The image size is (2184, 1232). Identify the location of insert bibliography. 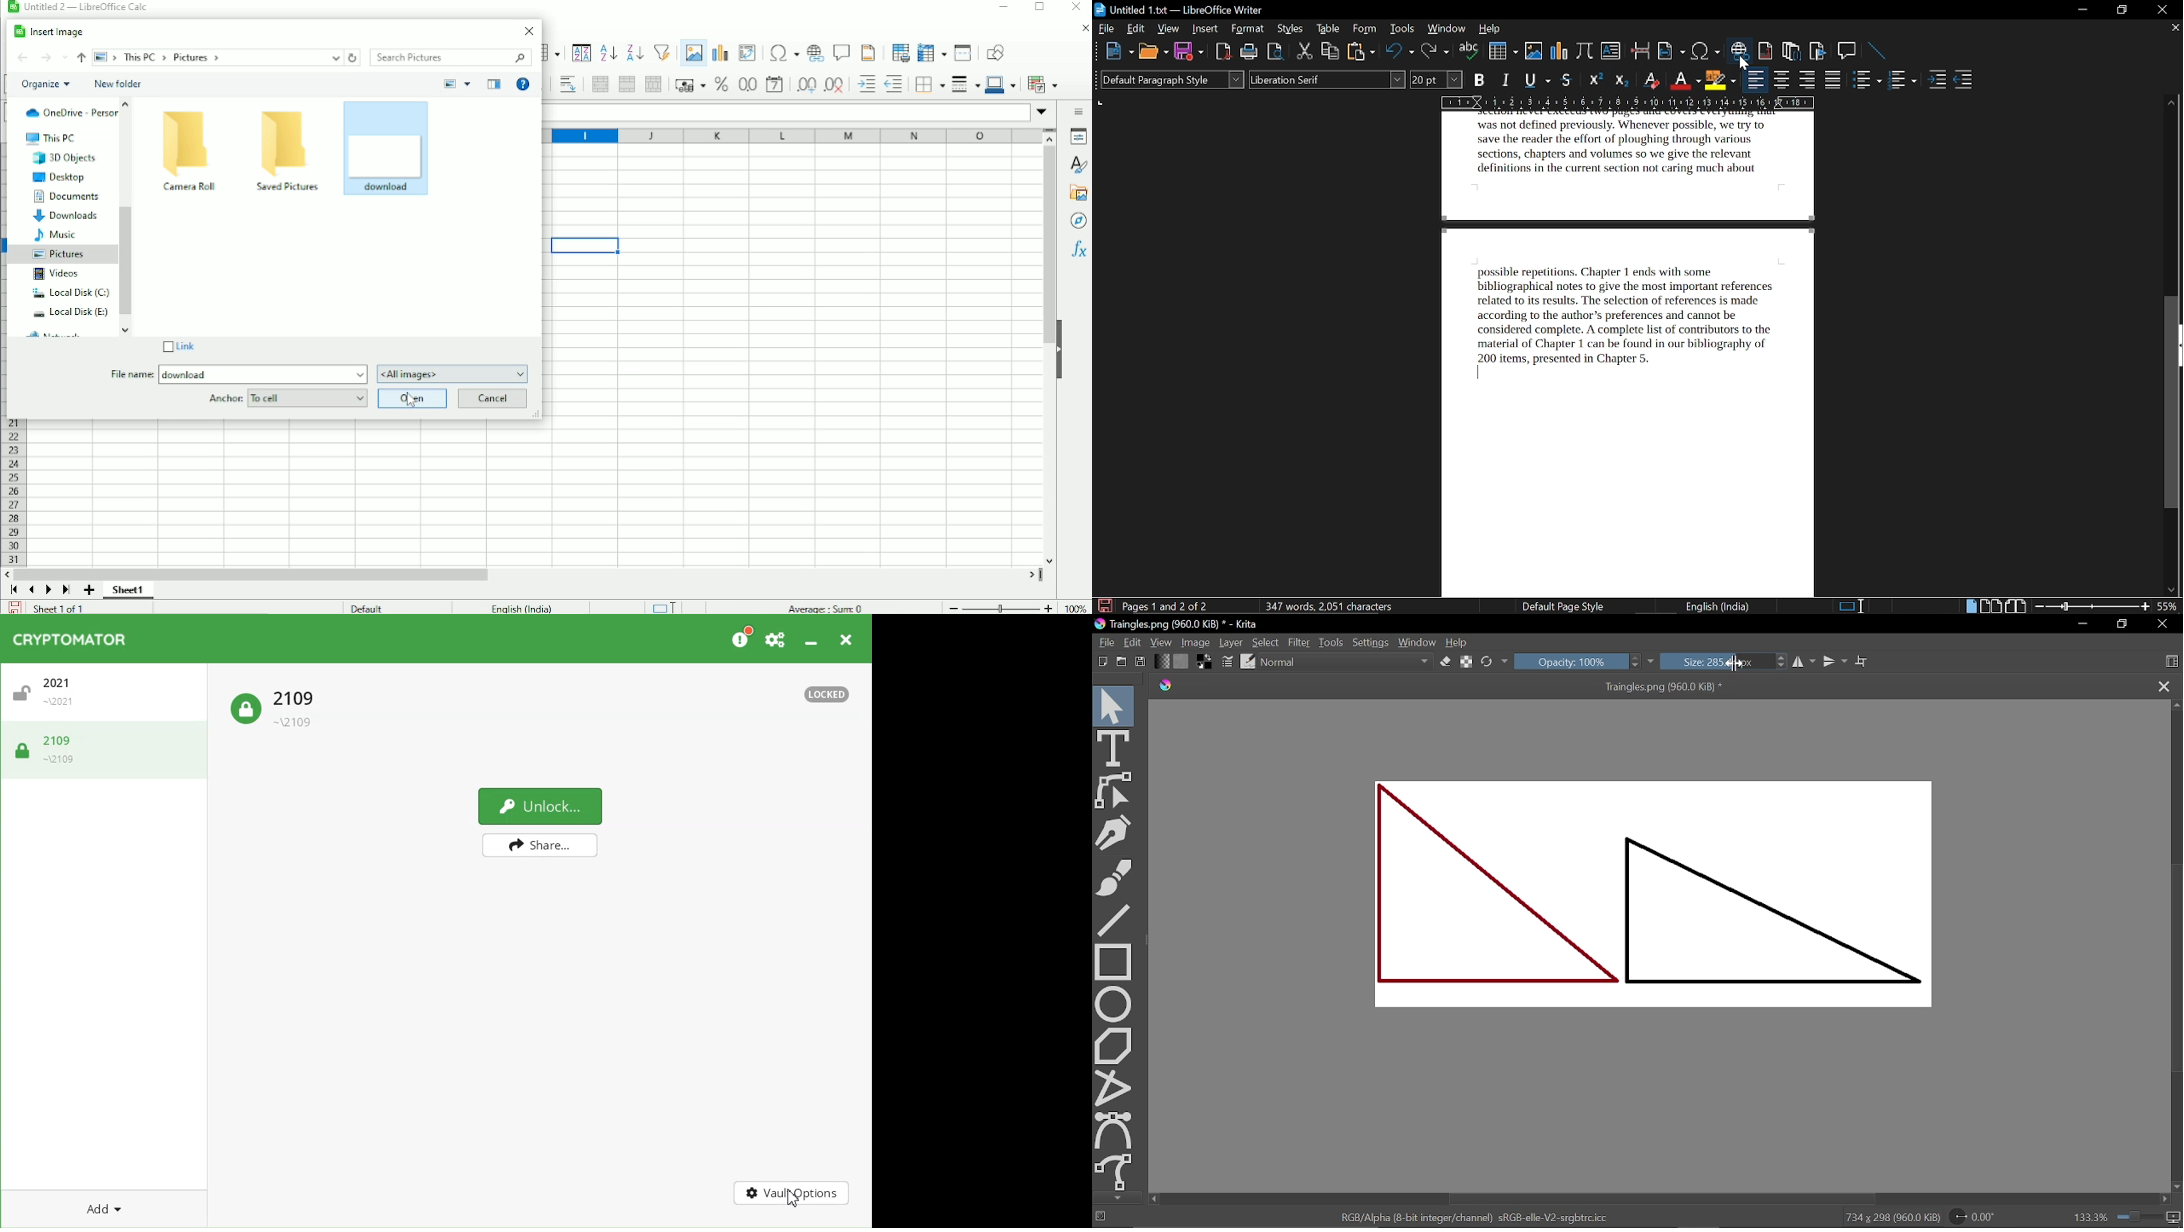
(1816, 51).